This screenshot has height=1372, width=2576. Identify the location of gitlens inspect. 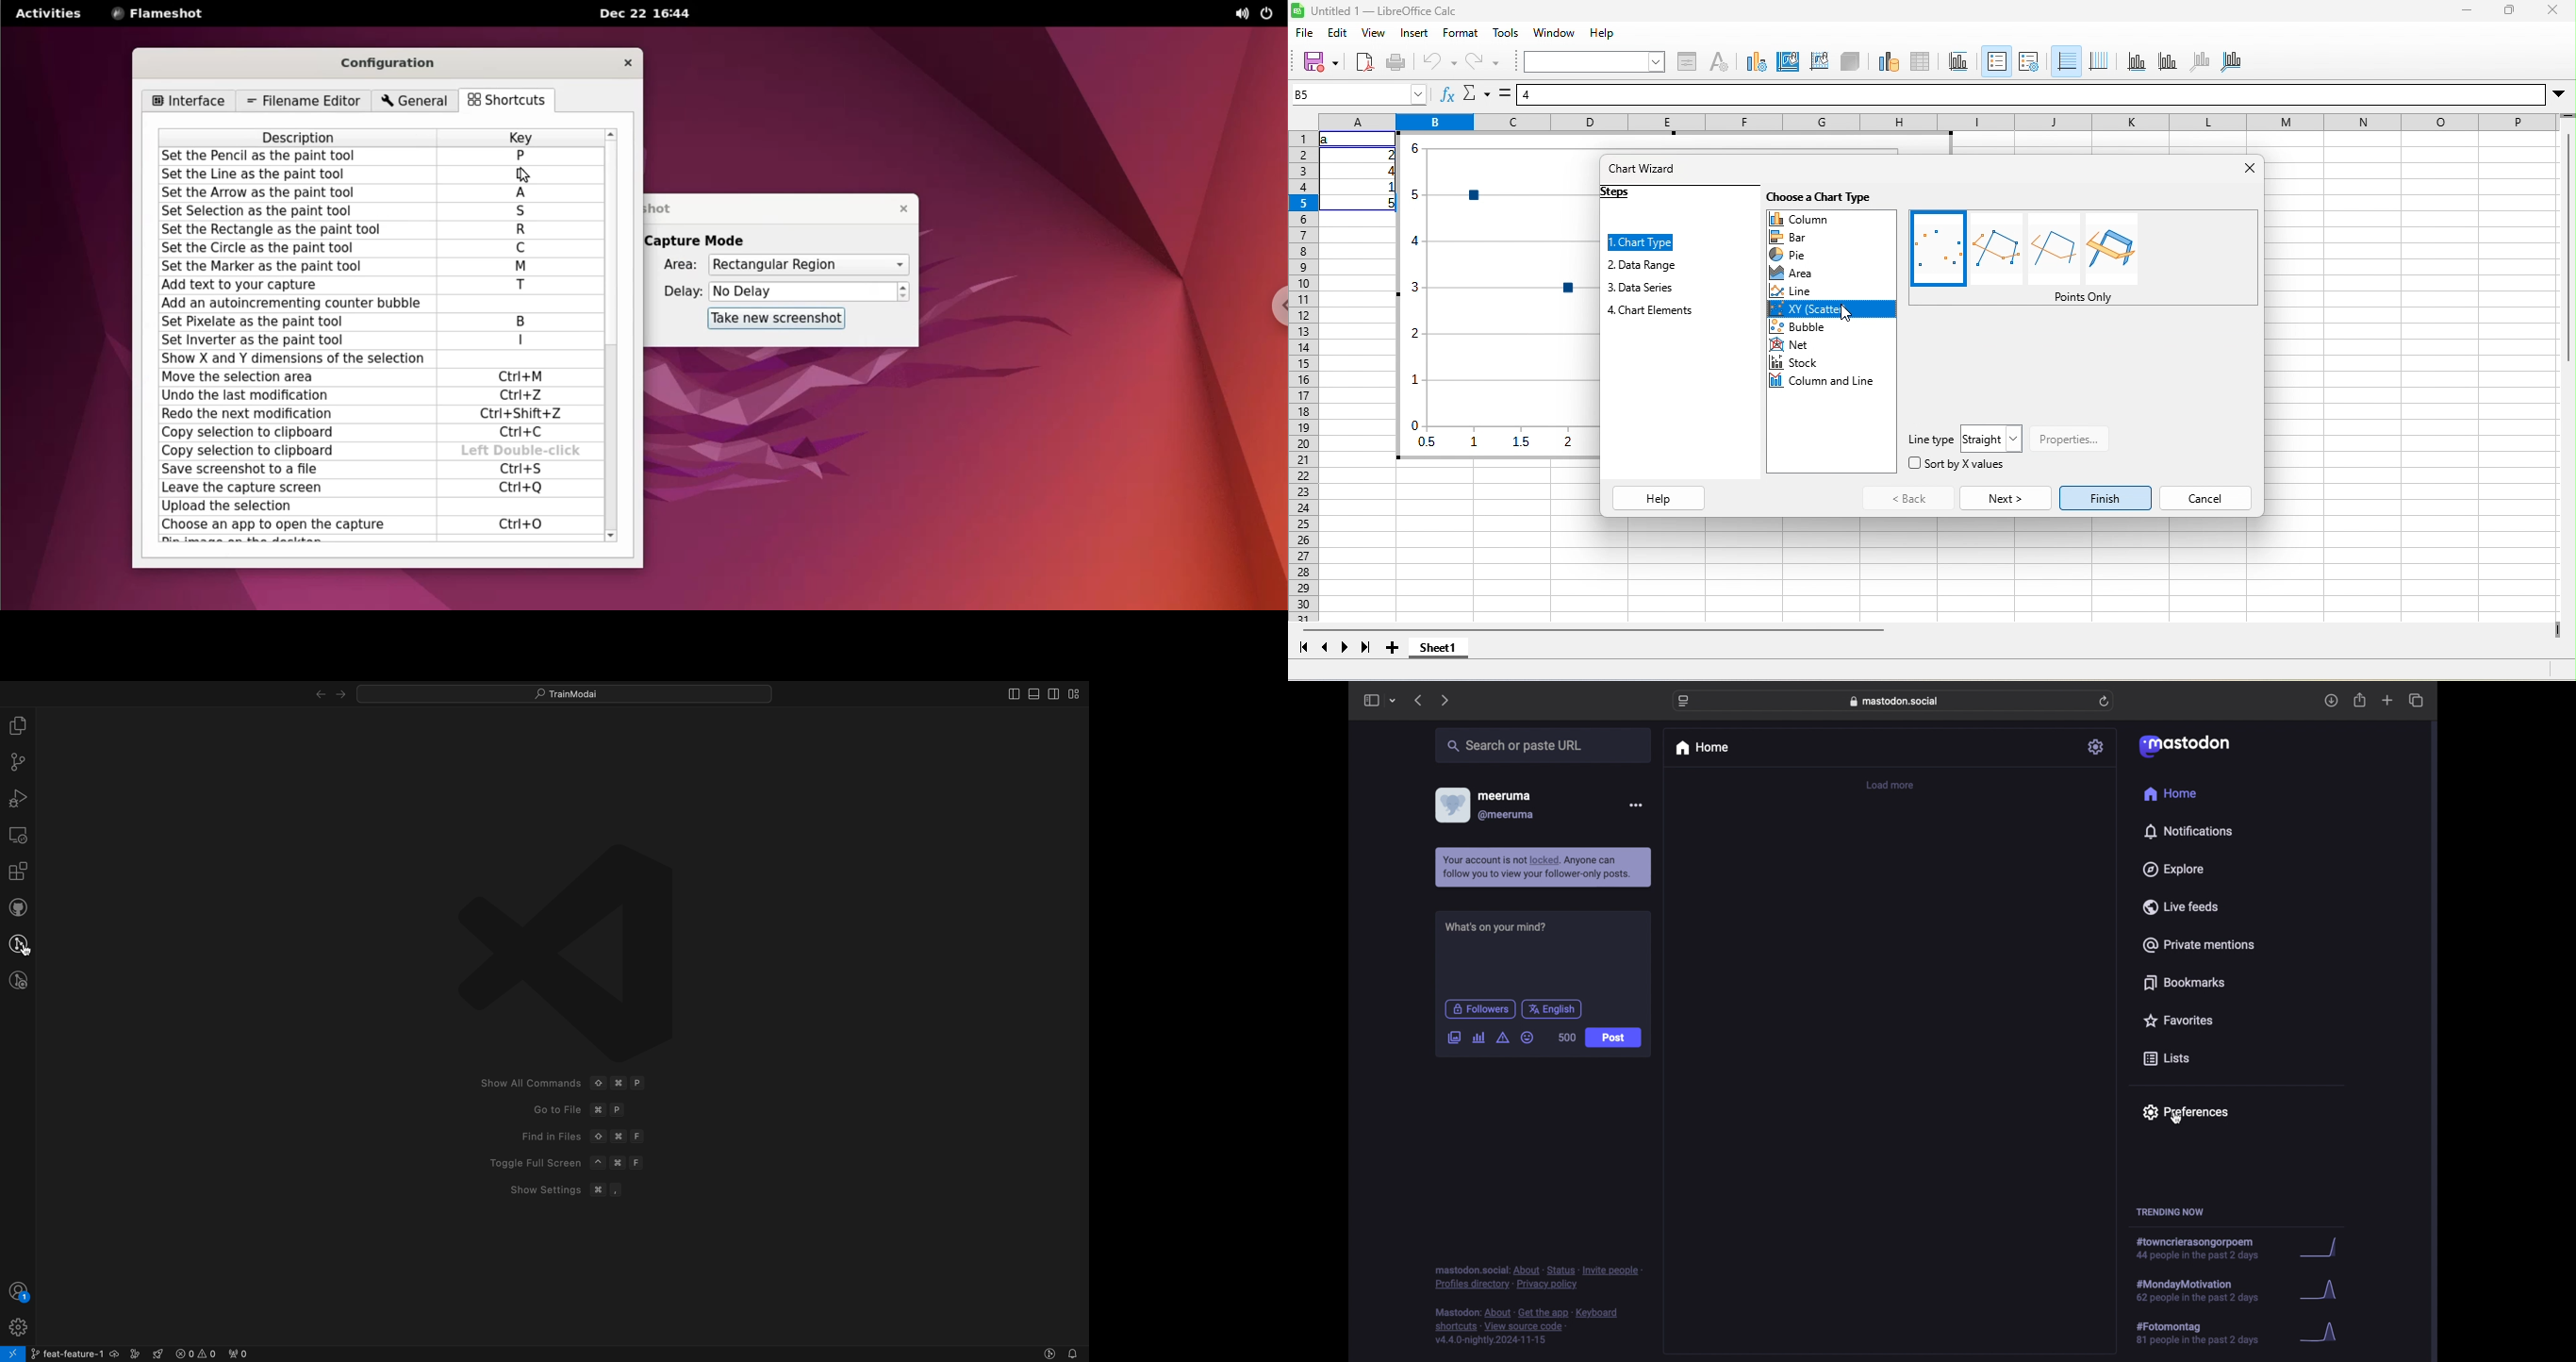
(19, 981).